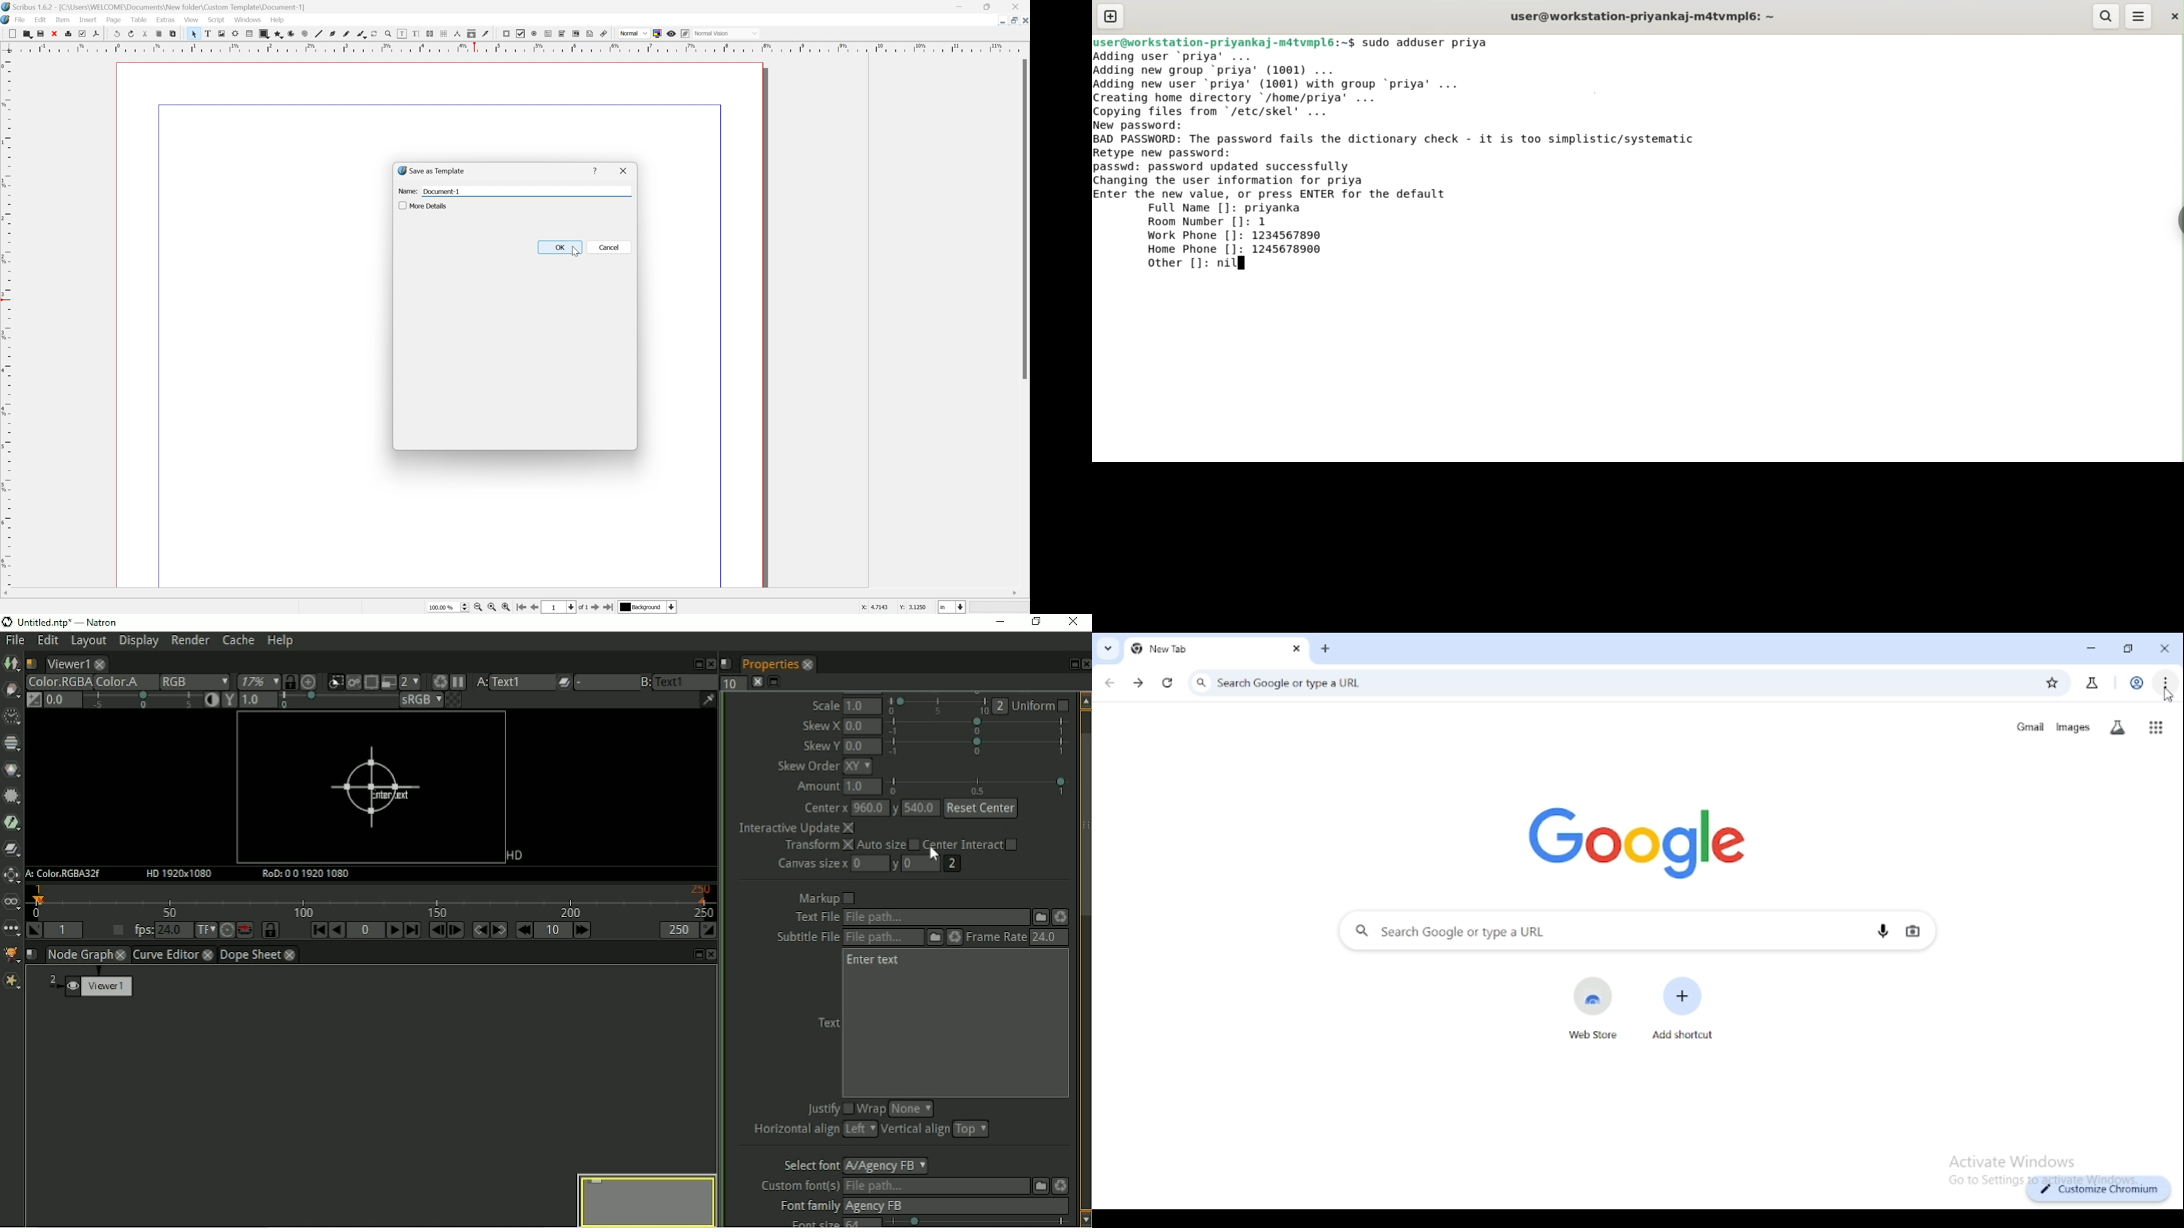 The image size is (2184, 1232). I want to click on view, so click(193, 19).